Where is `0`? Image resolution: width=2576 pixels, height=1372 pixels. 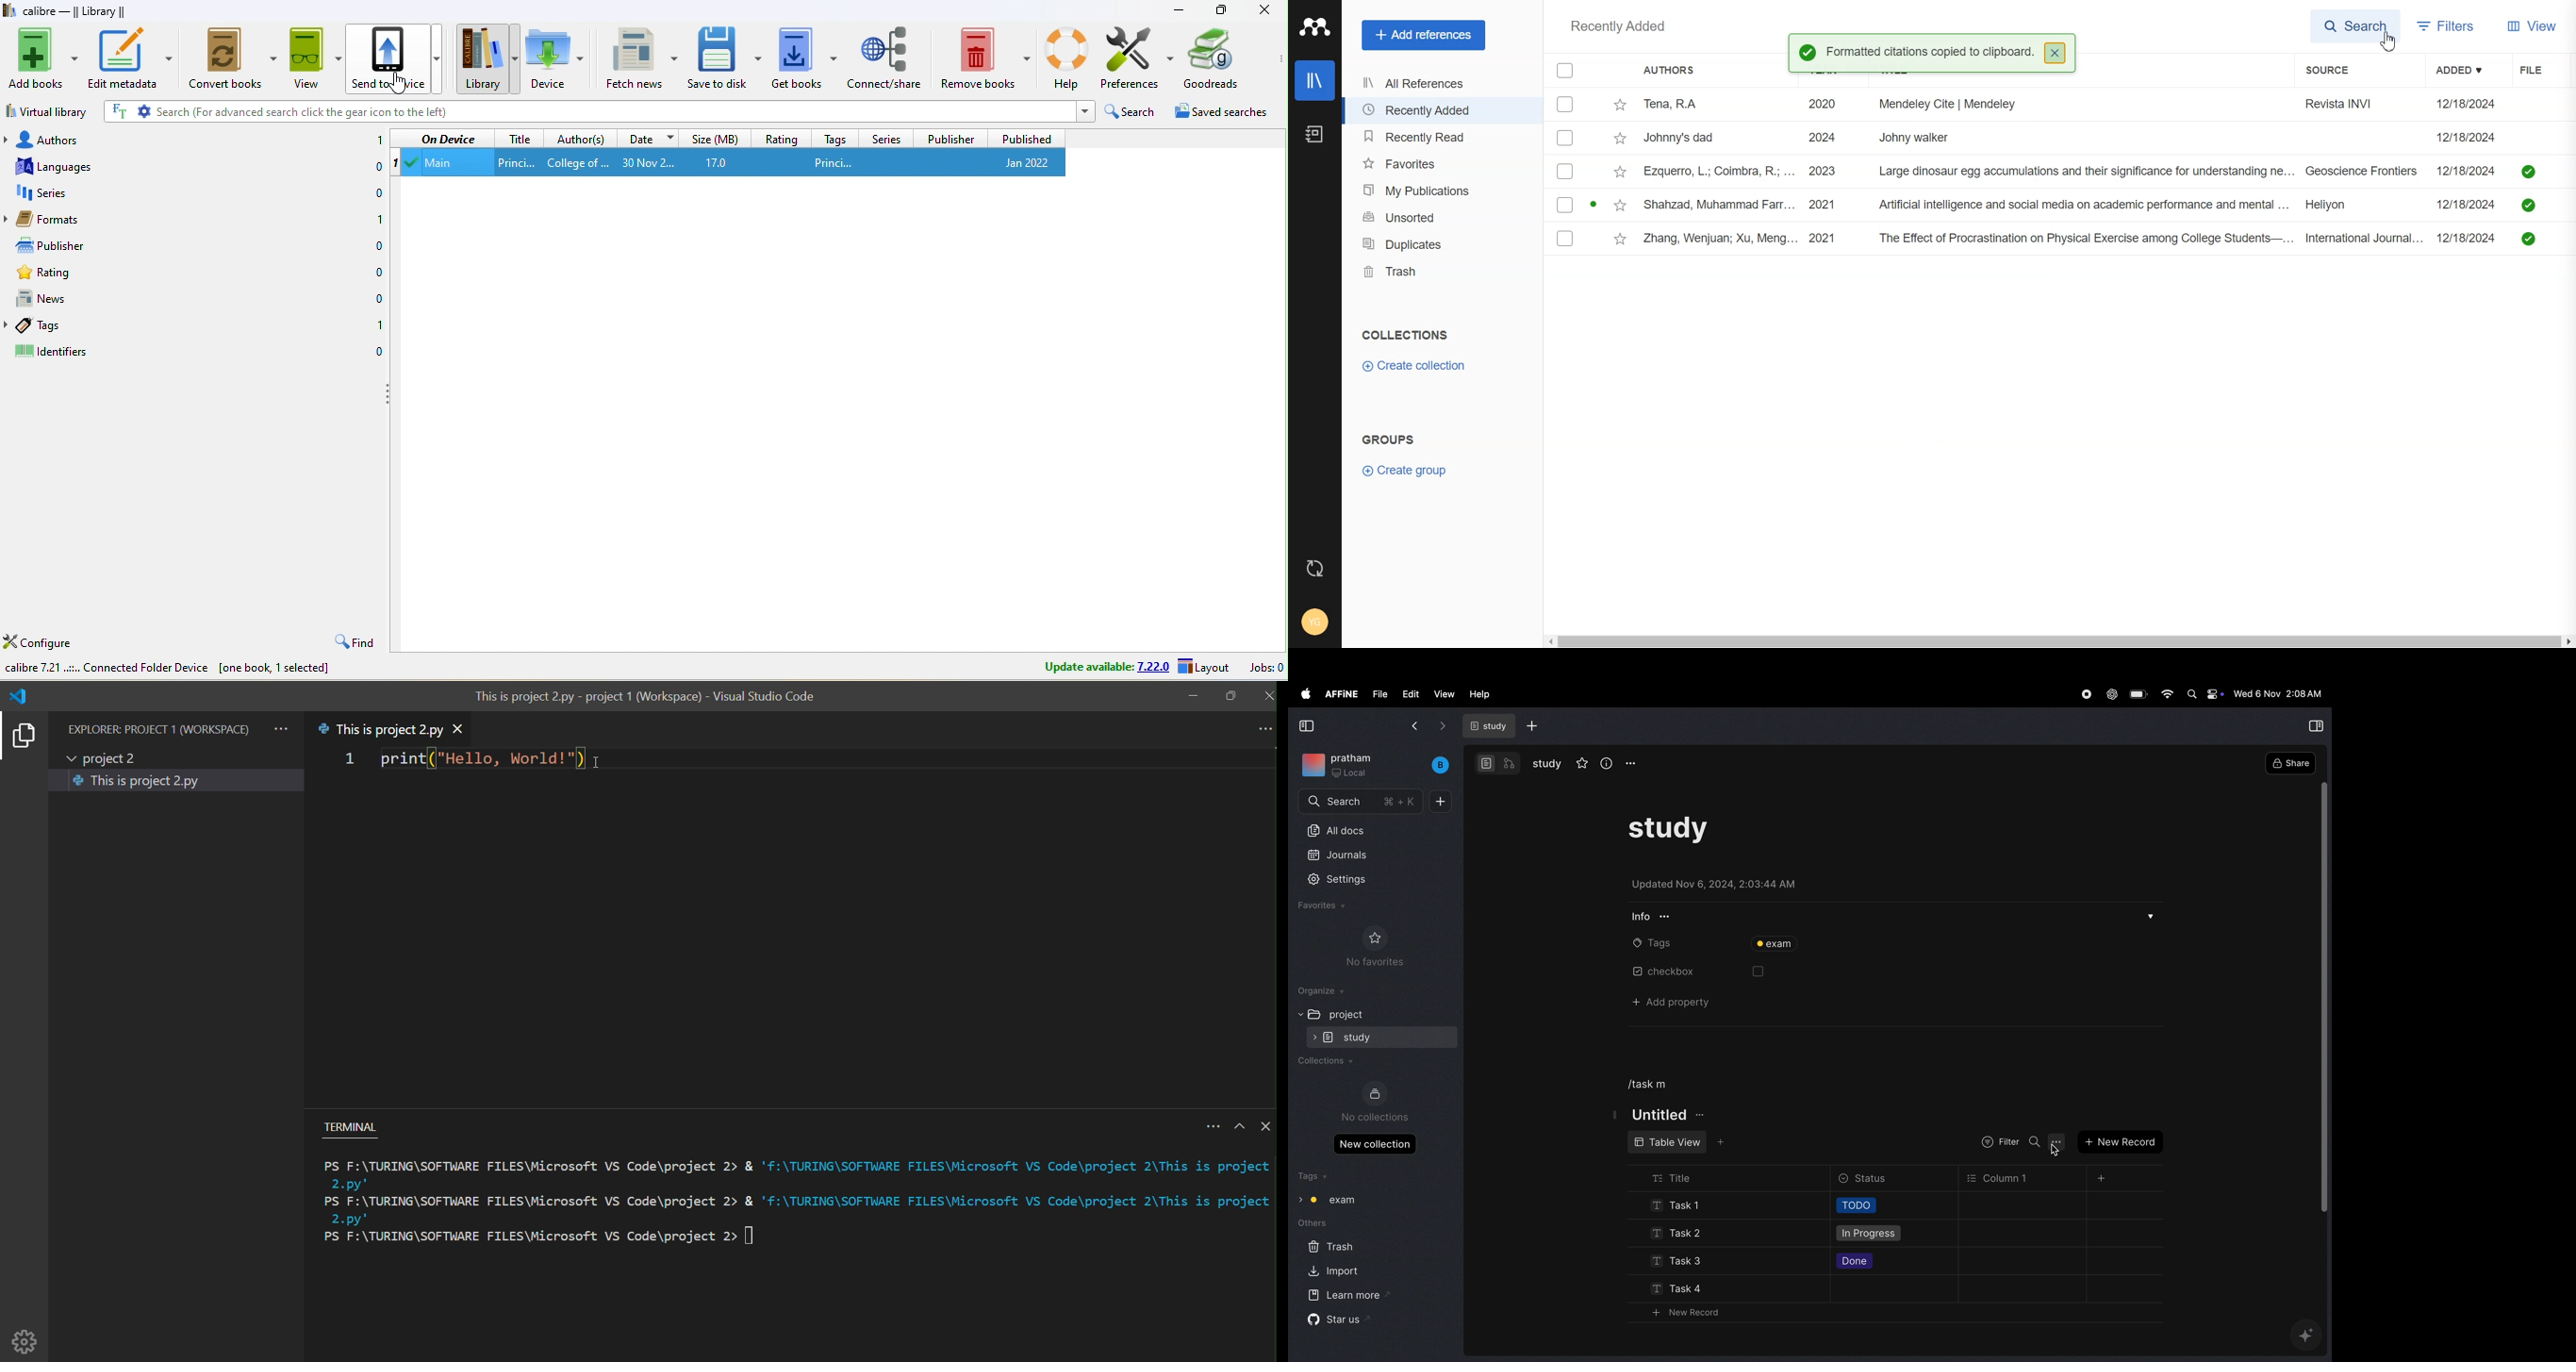
0 is located at coordinates (370, 248).